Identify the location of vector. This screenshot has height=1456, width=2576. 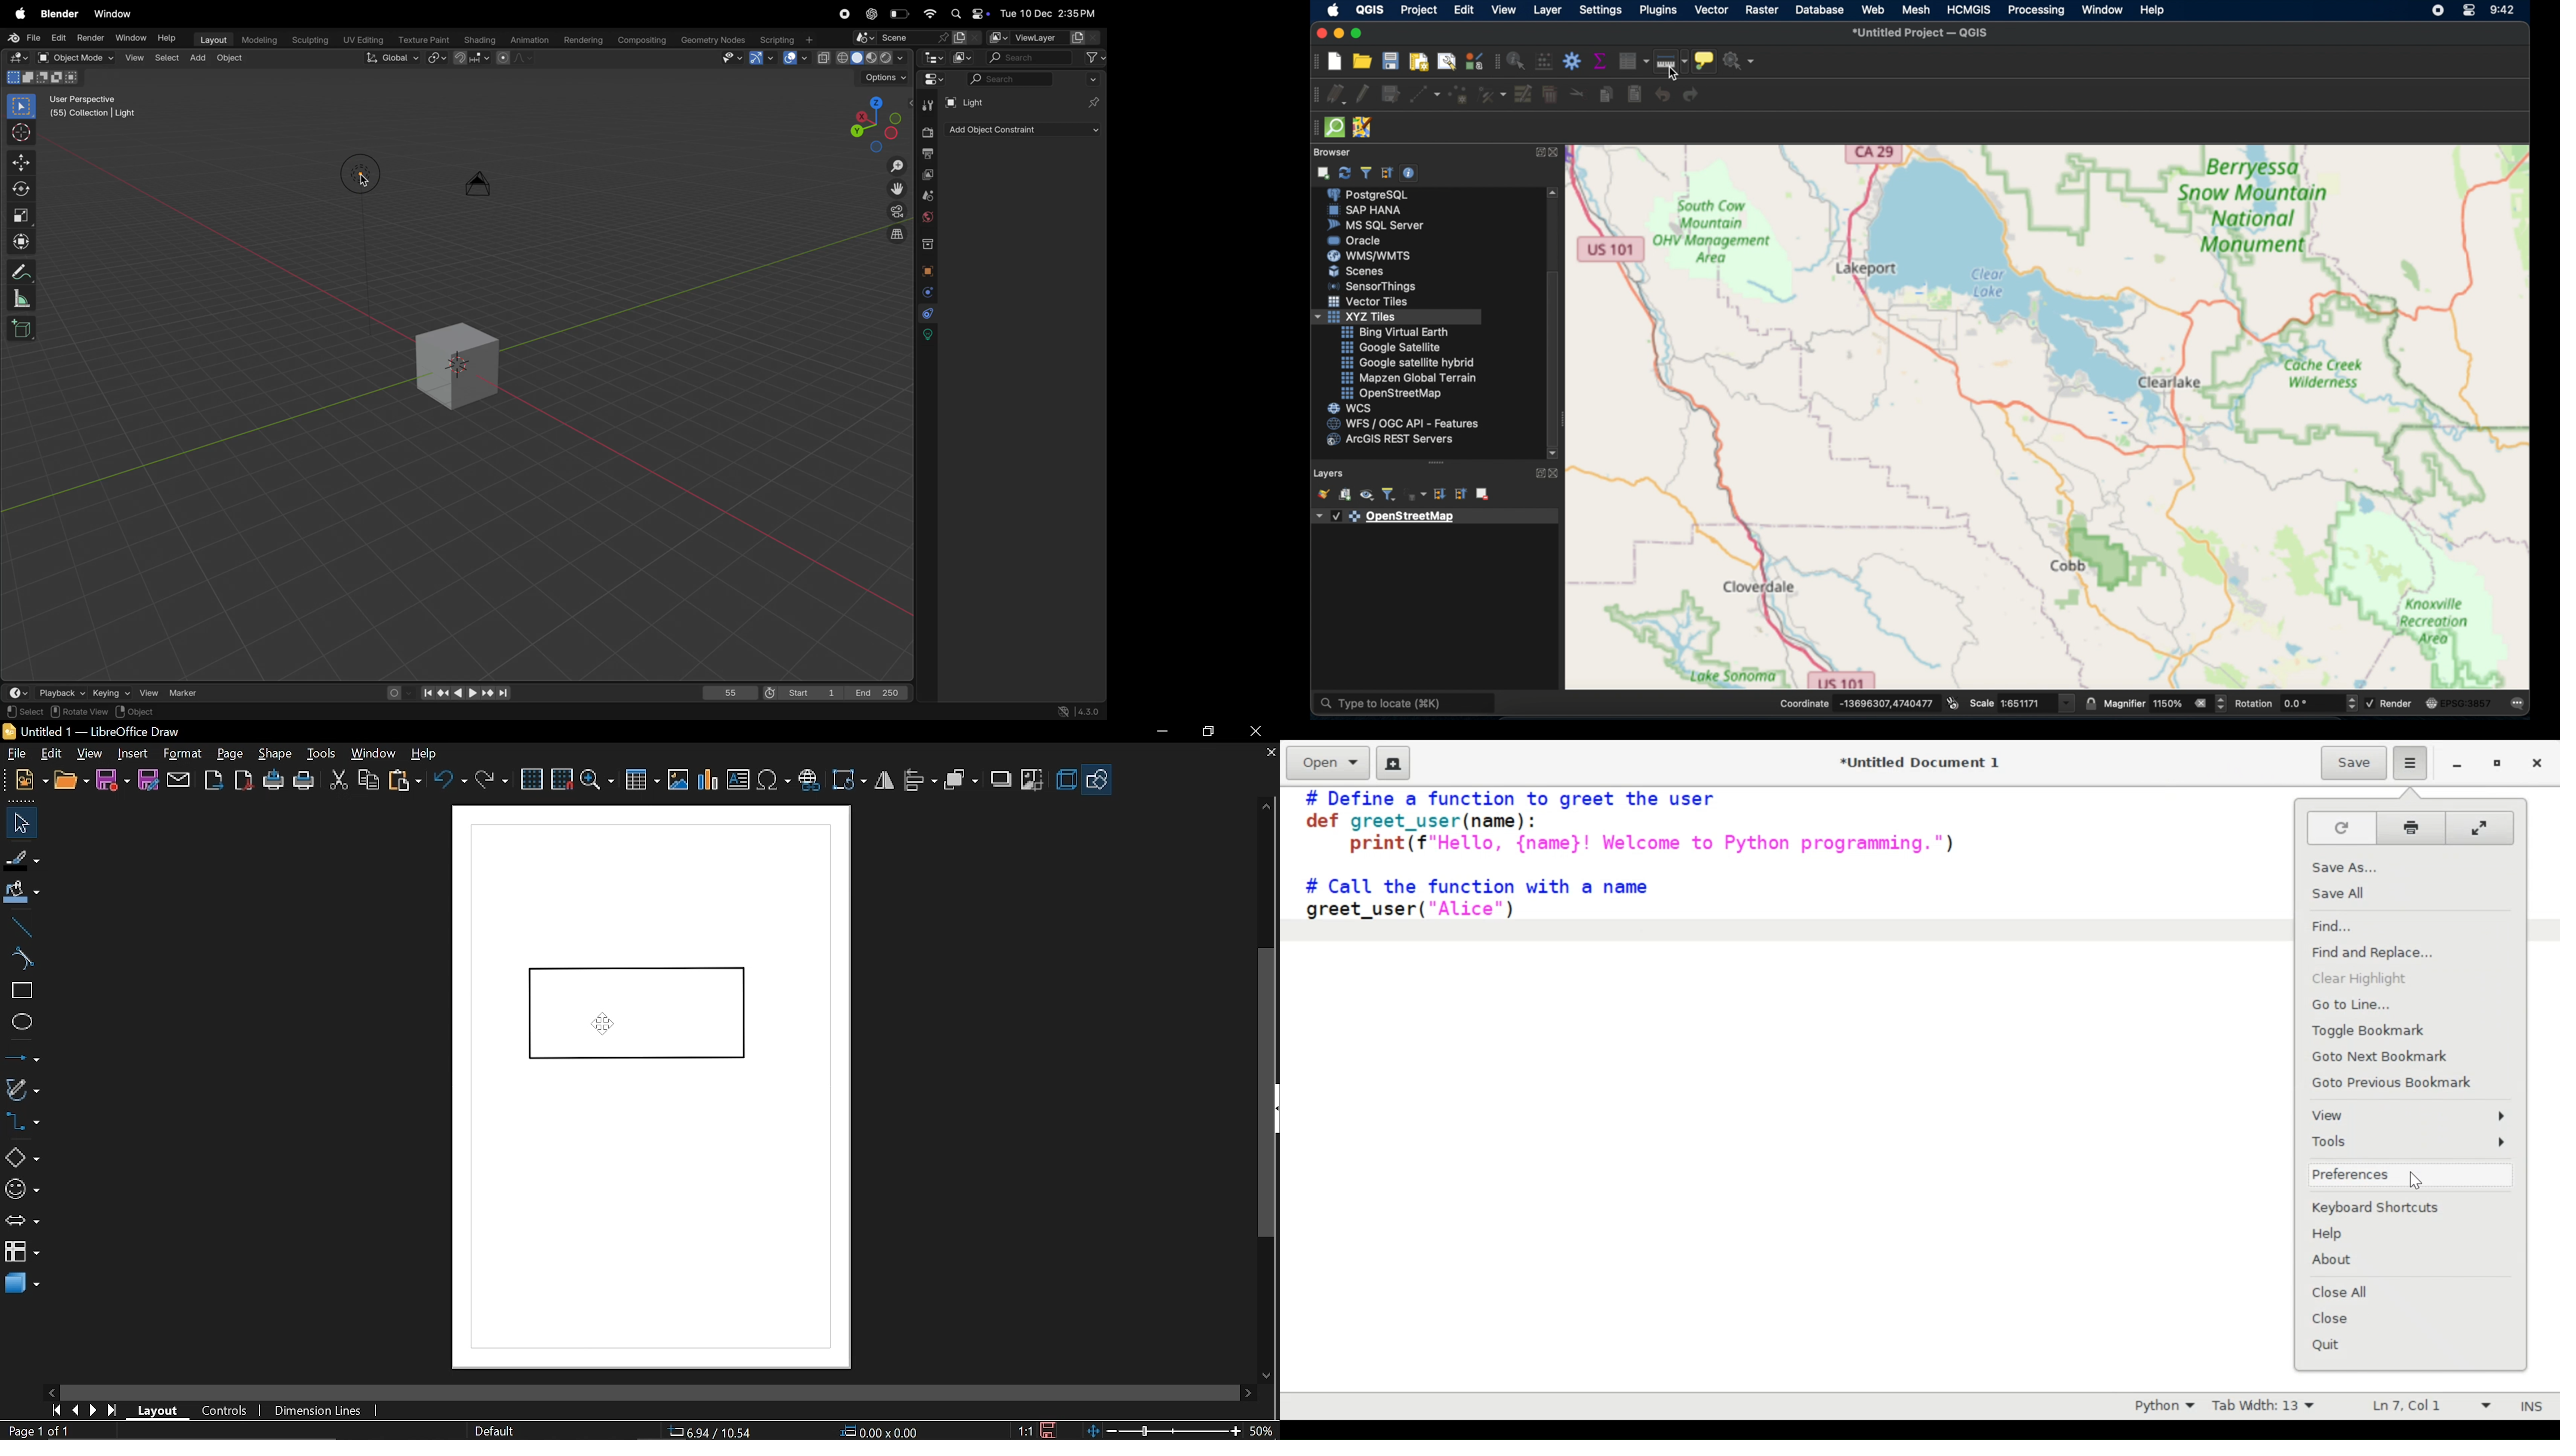
(1711, 9).